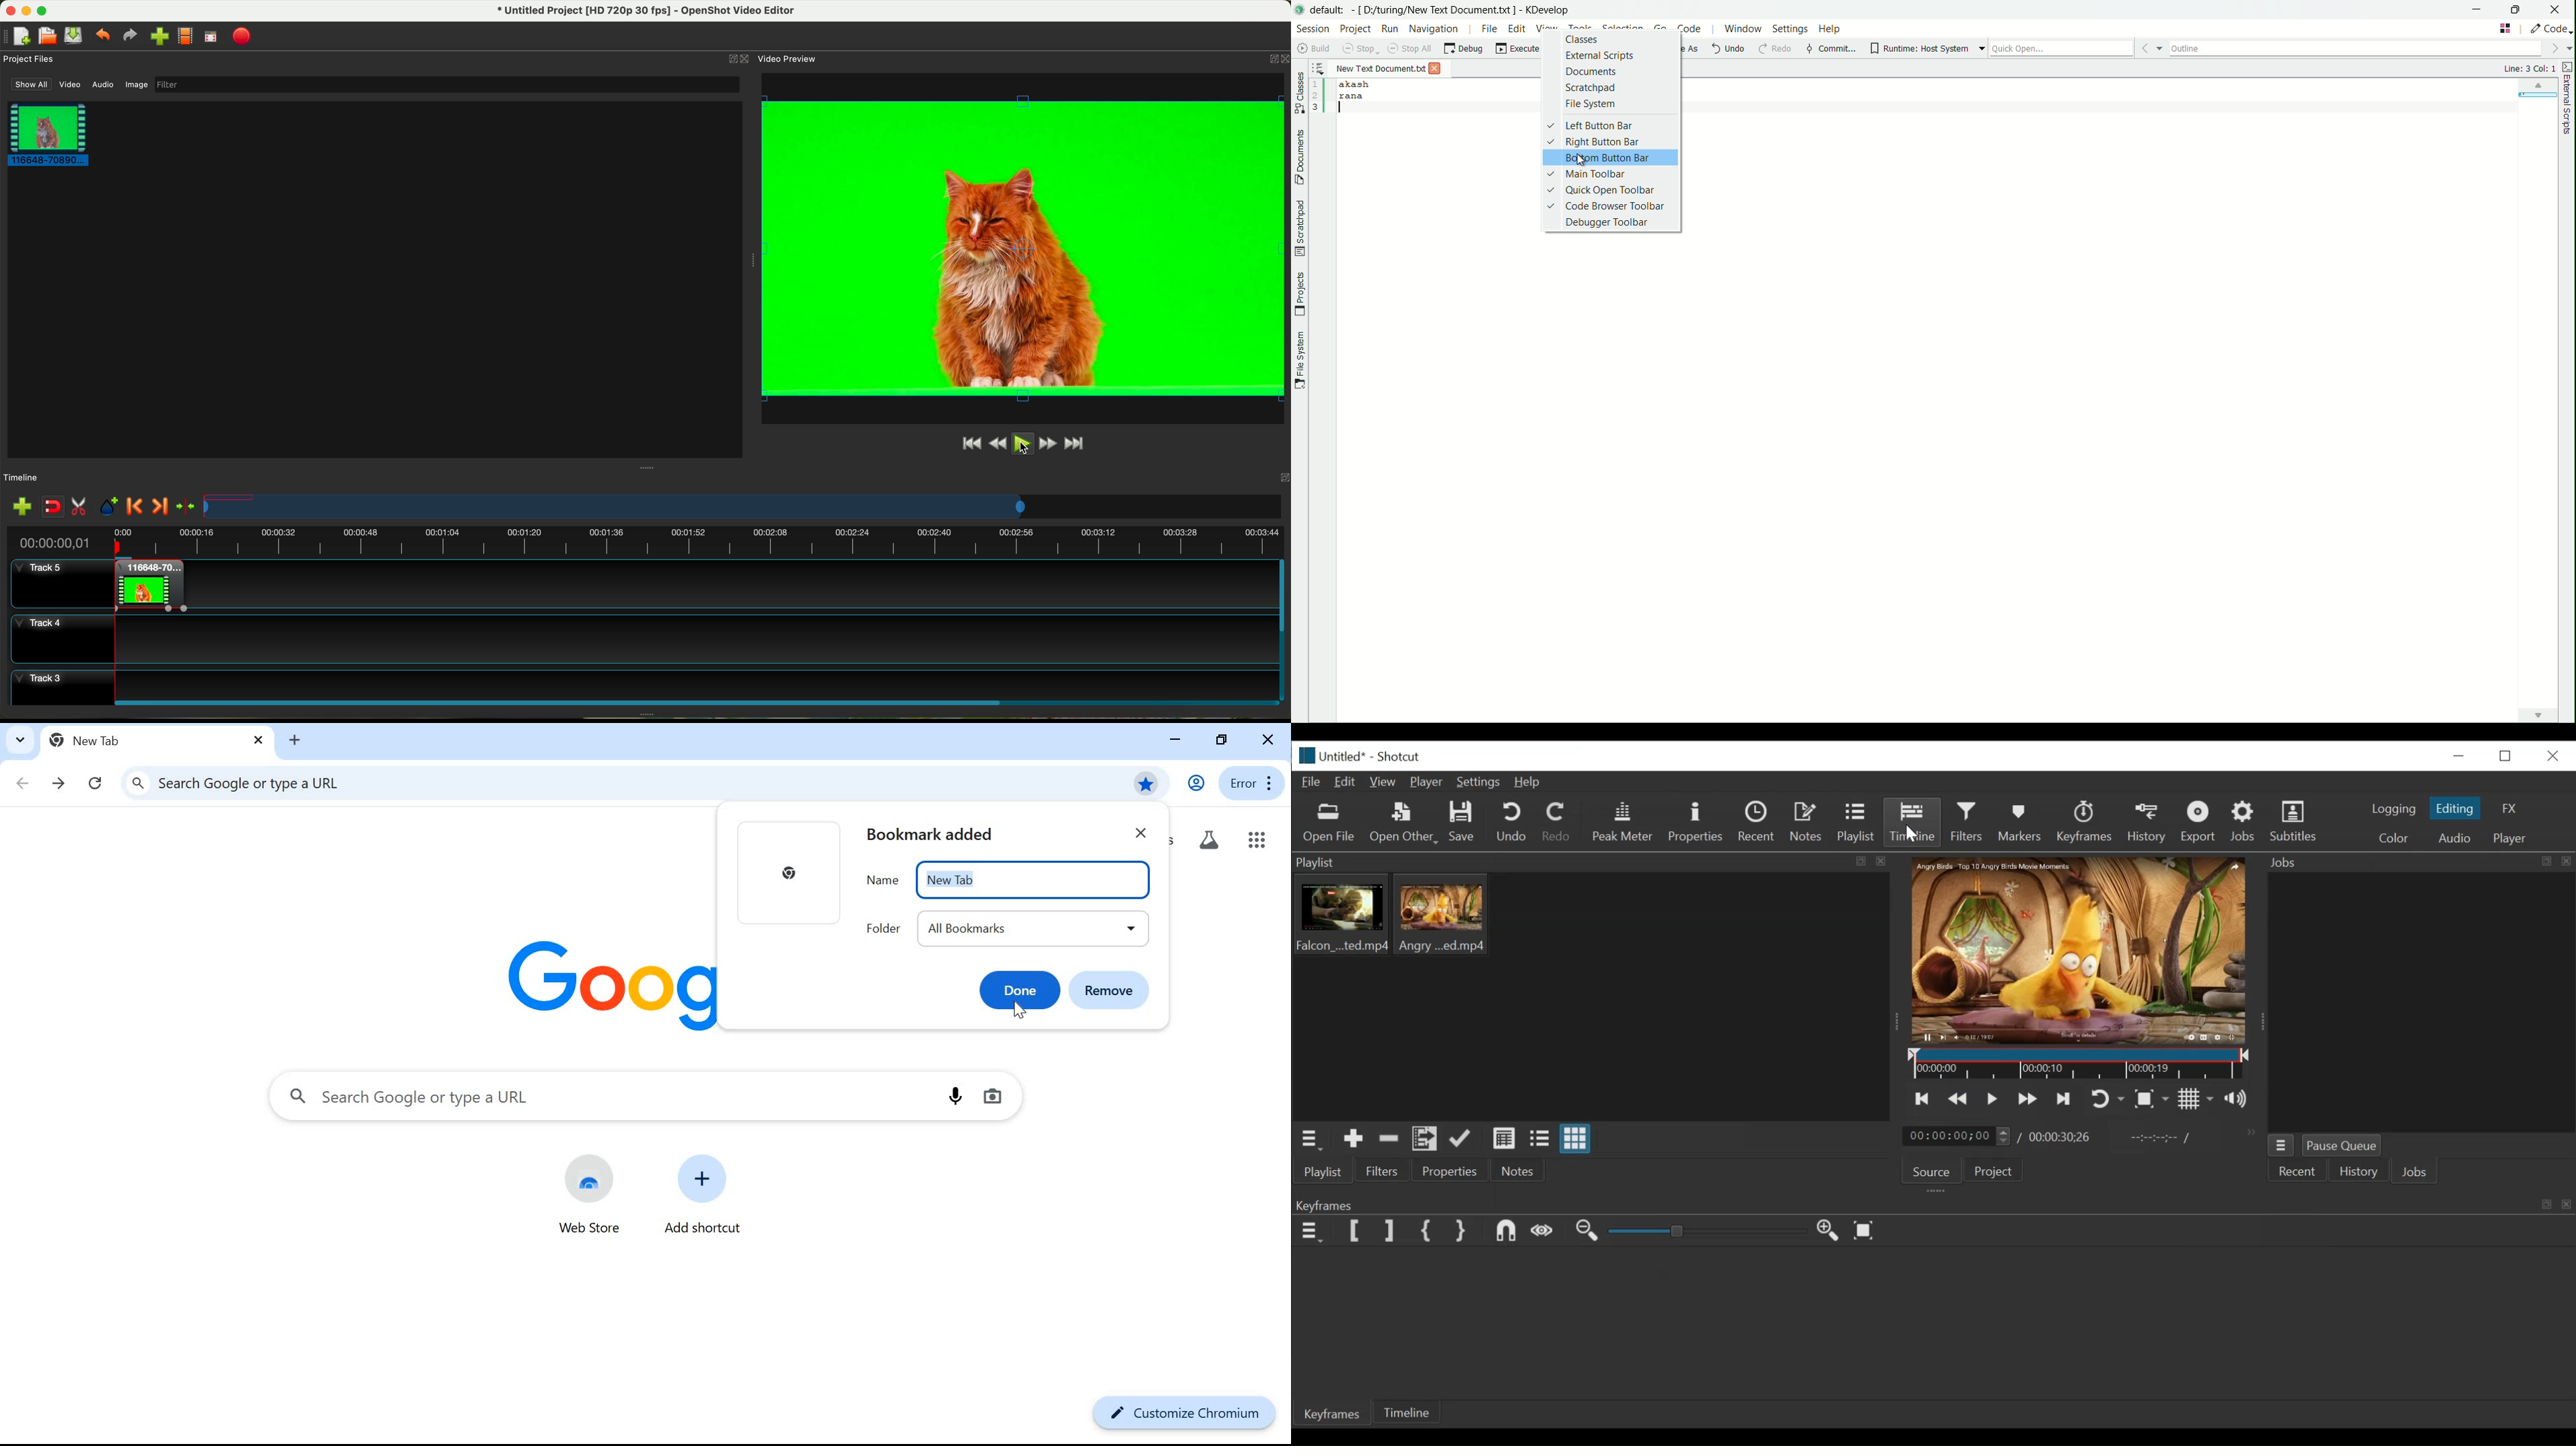 The height and width of the screenshot is (1456, 2576). I want to click on Recent, so click(2298, 1172).